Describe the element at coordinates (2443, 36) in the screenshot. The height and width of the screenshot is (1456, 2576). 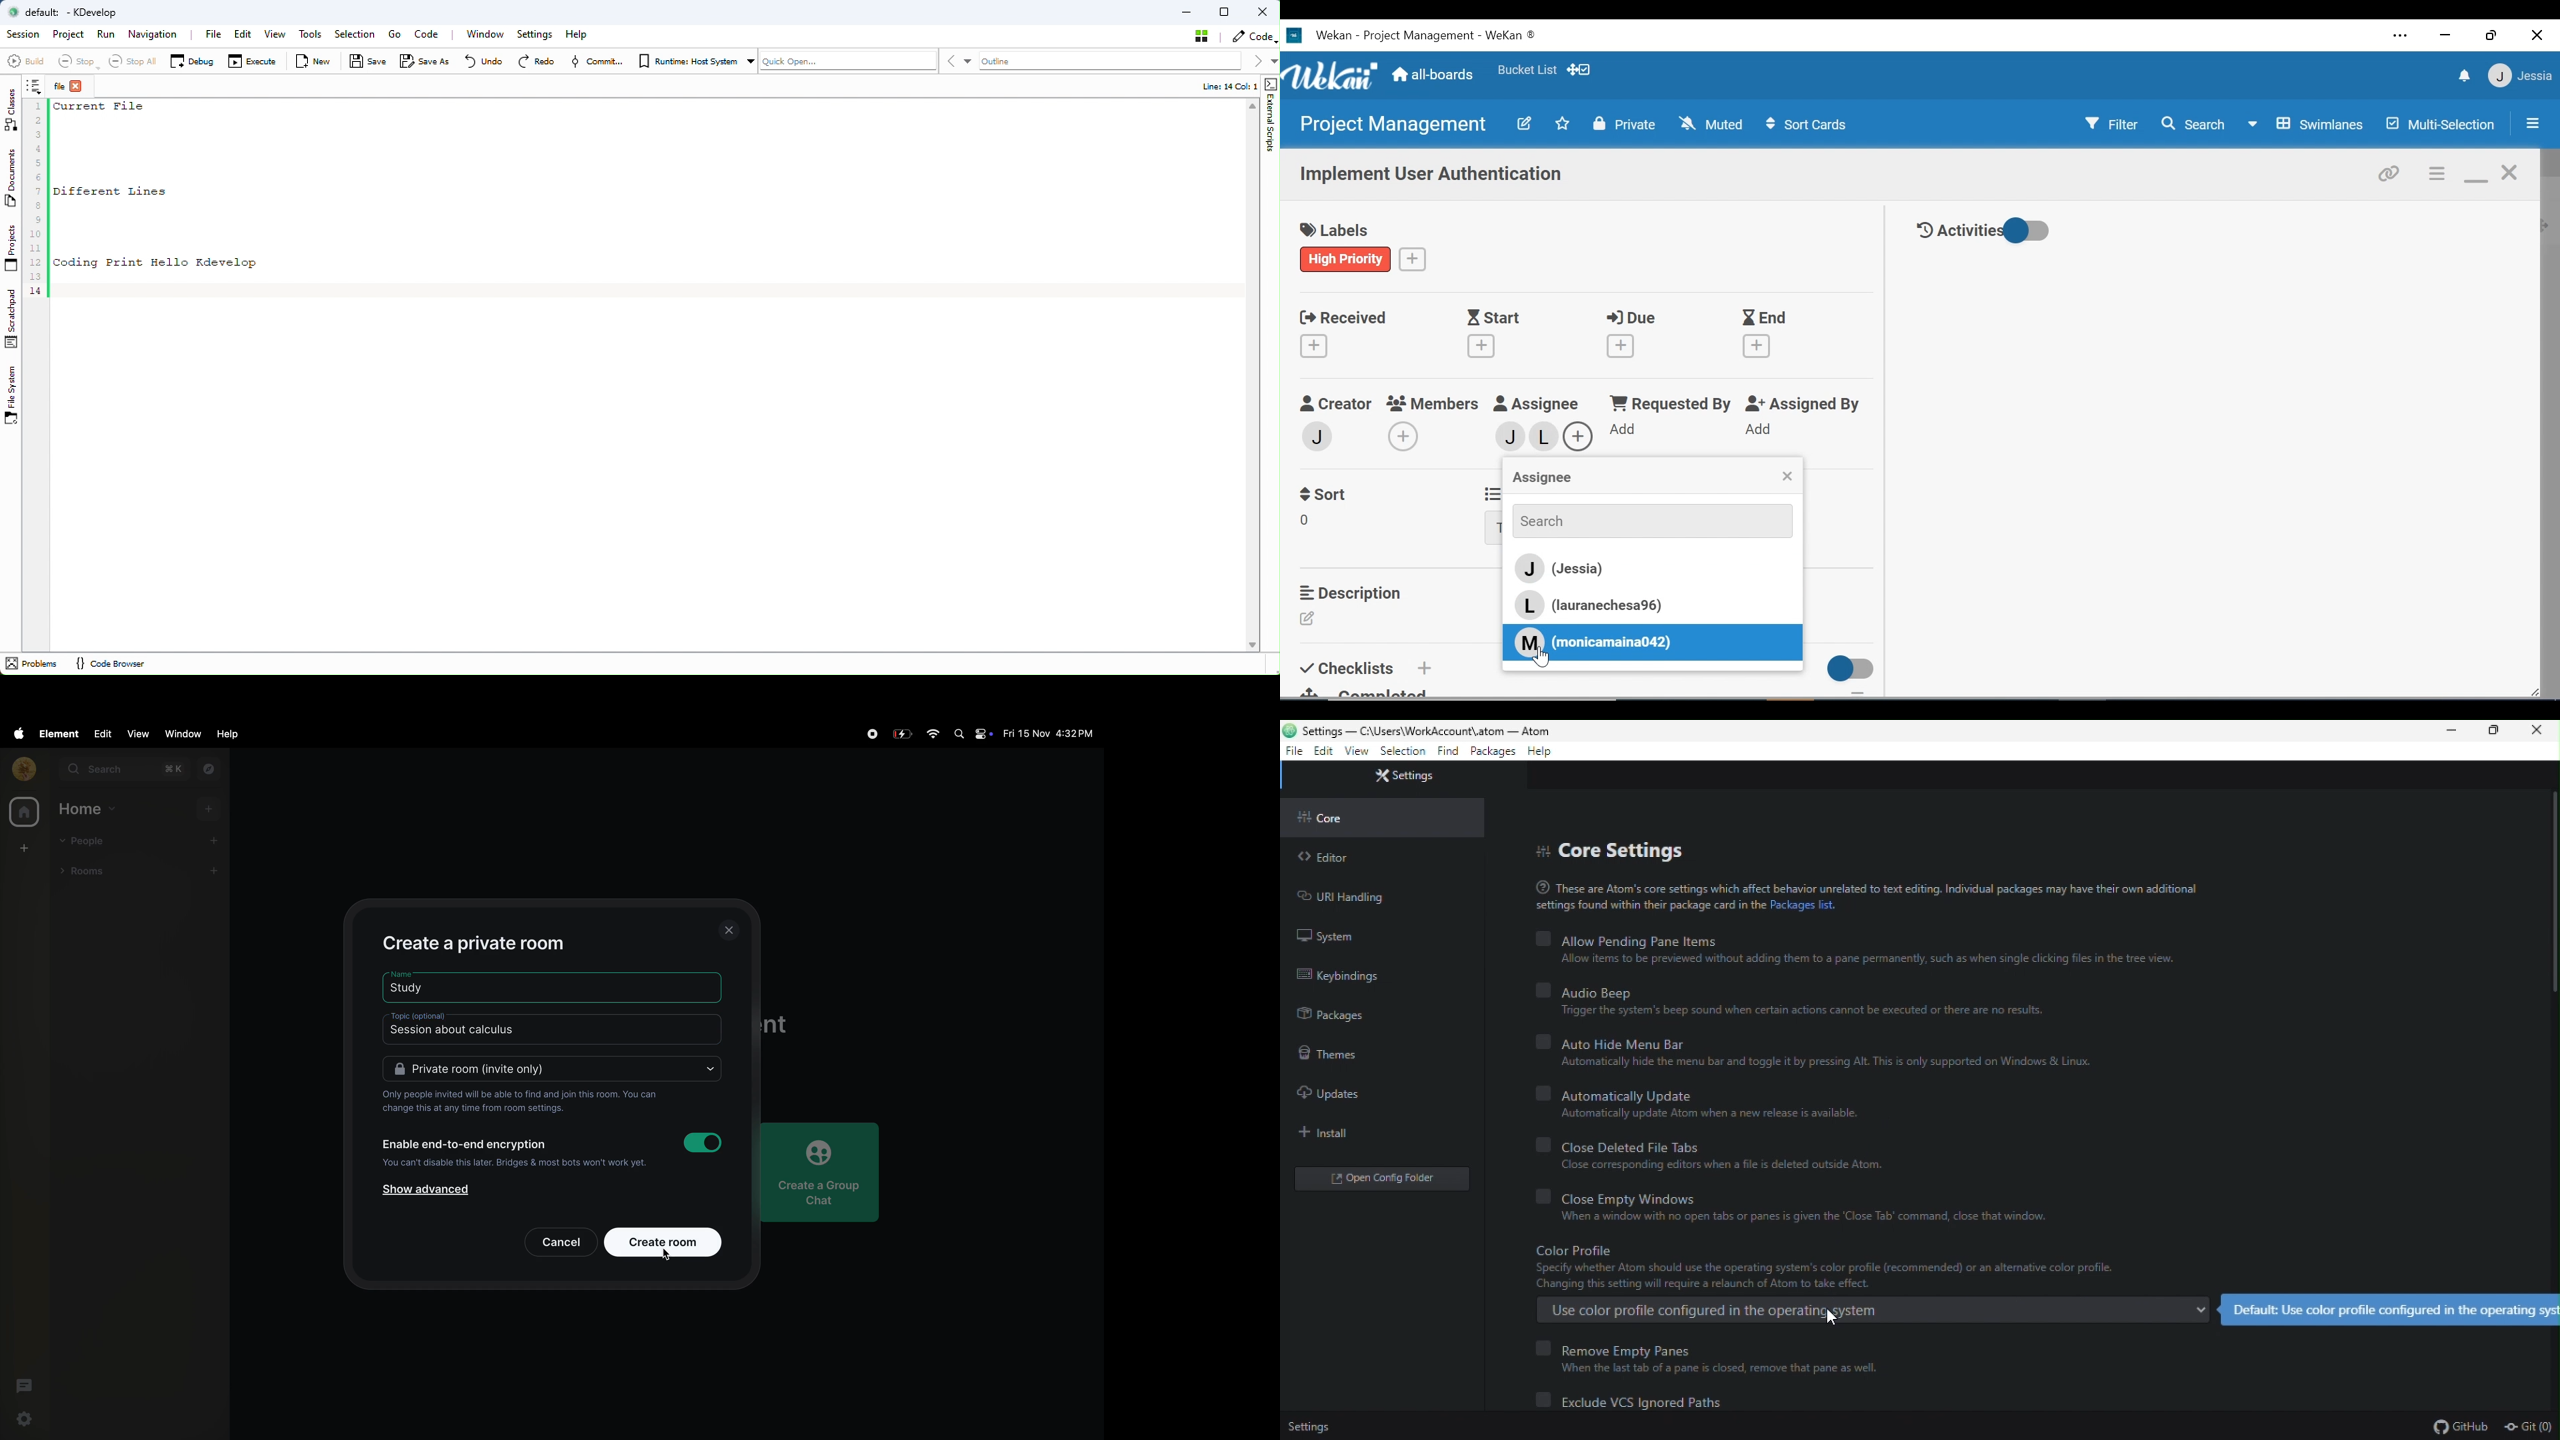
I see `minimize` at that location.